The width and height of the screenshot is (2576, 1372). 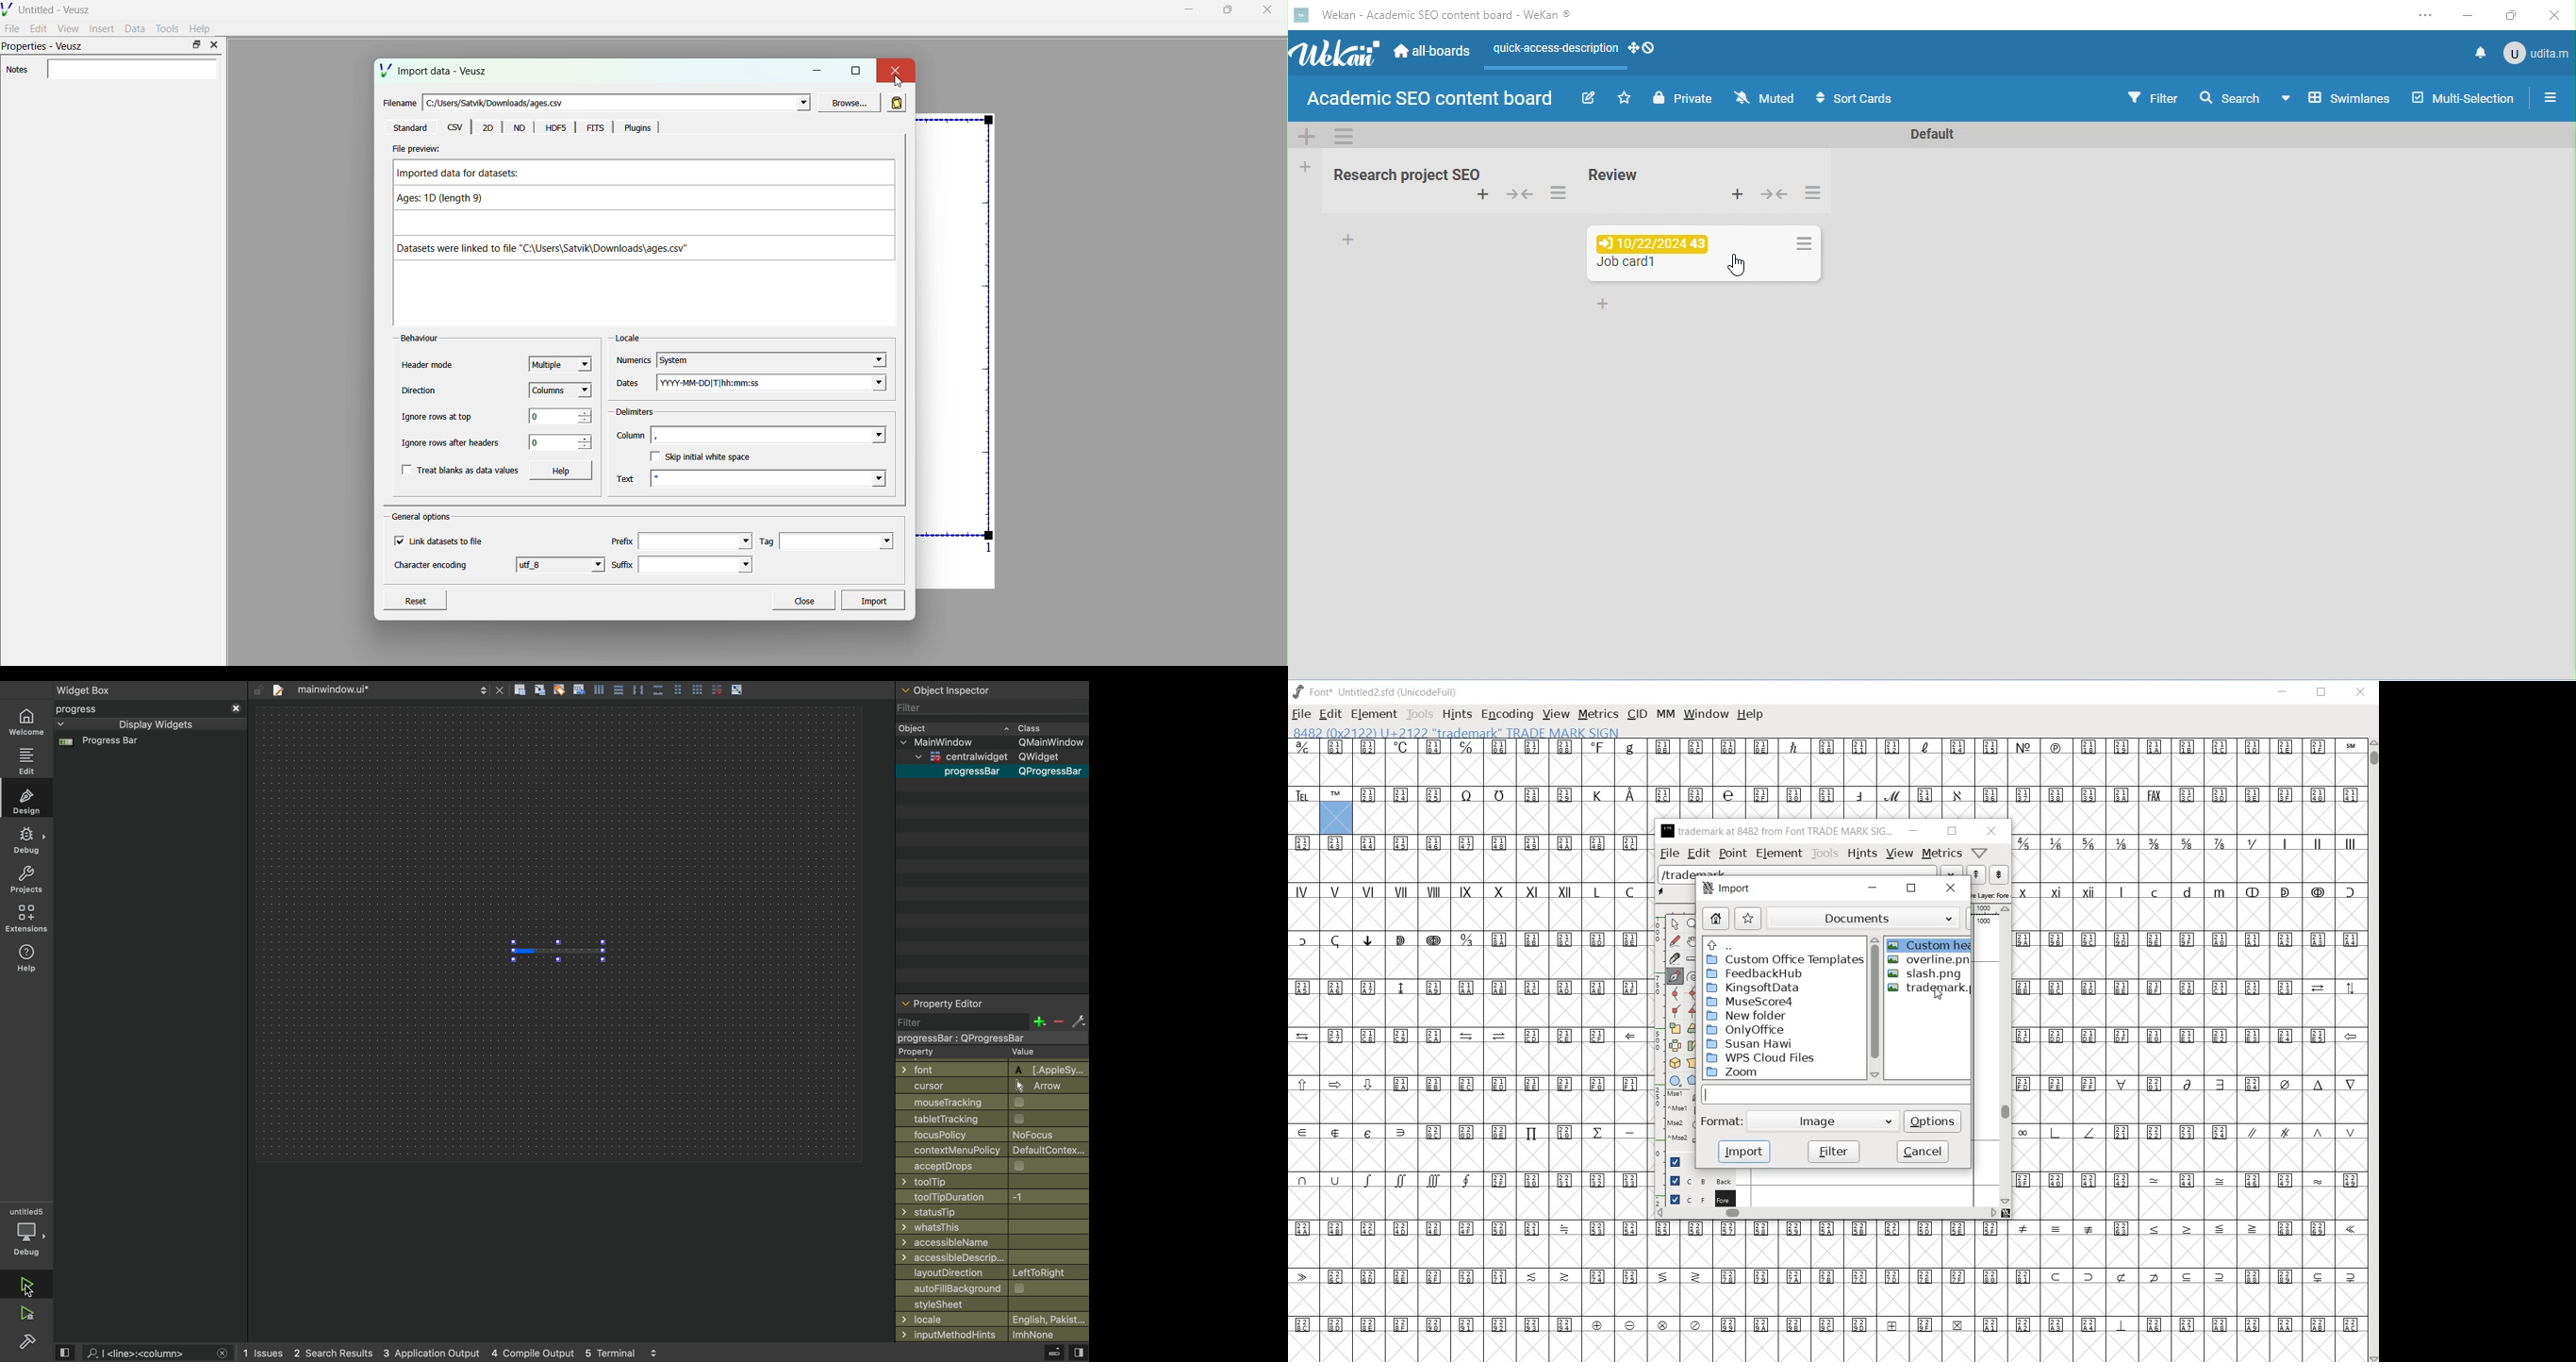 What do you see at coordinates (2478, 52) in the screenshot?
I see `notification` at bounding box center [2478, 52].